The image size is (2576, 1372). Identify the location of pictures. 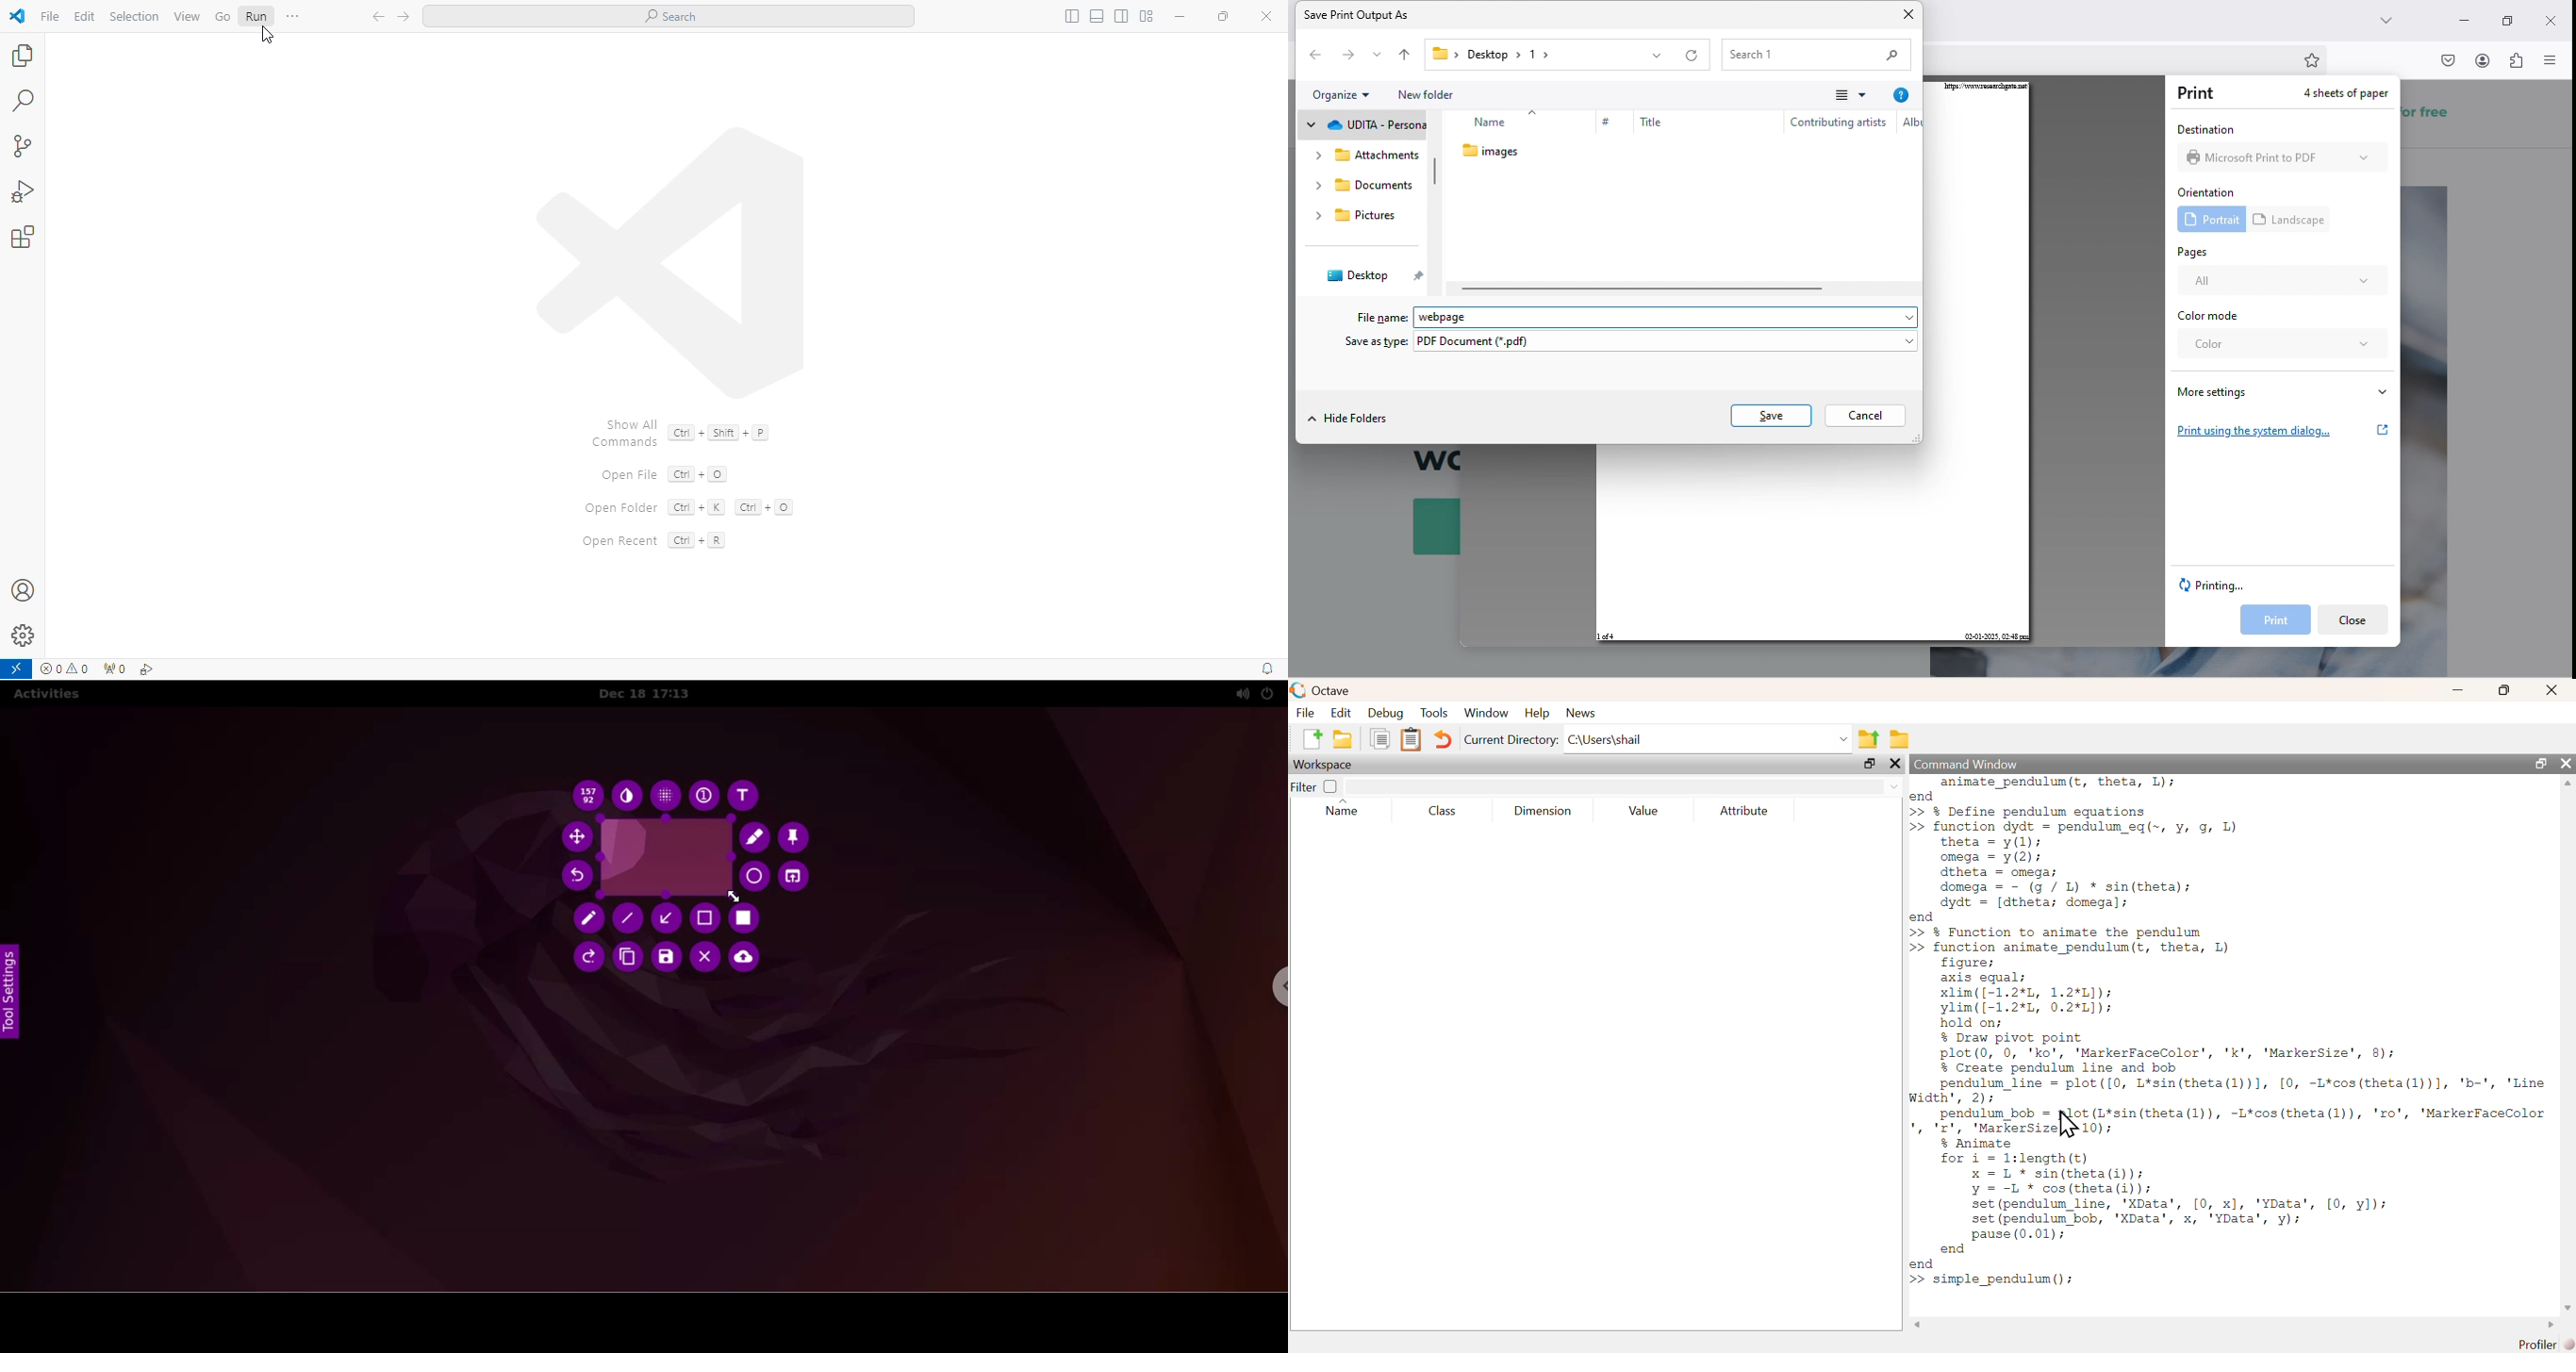
(1358, 246).